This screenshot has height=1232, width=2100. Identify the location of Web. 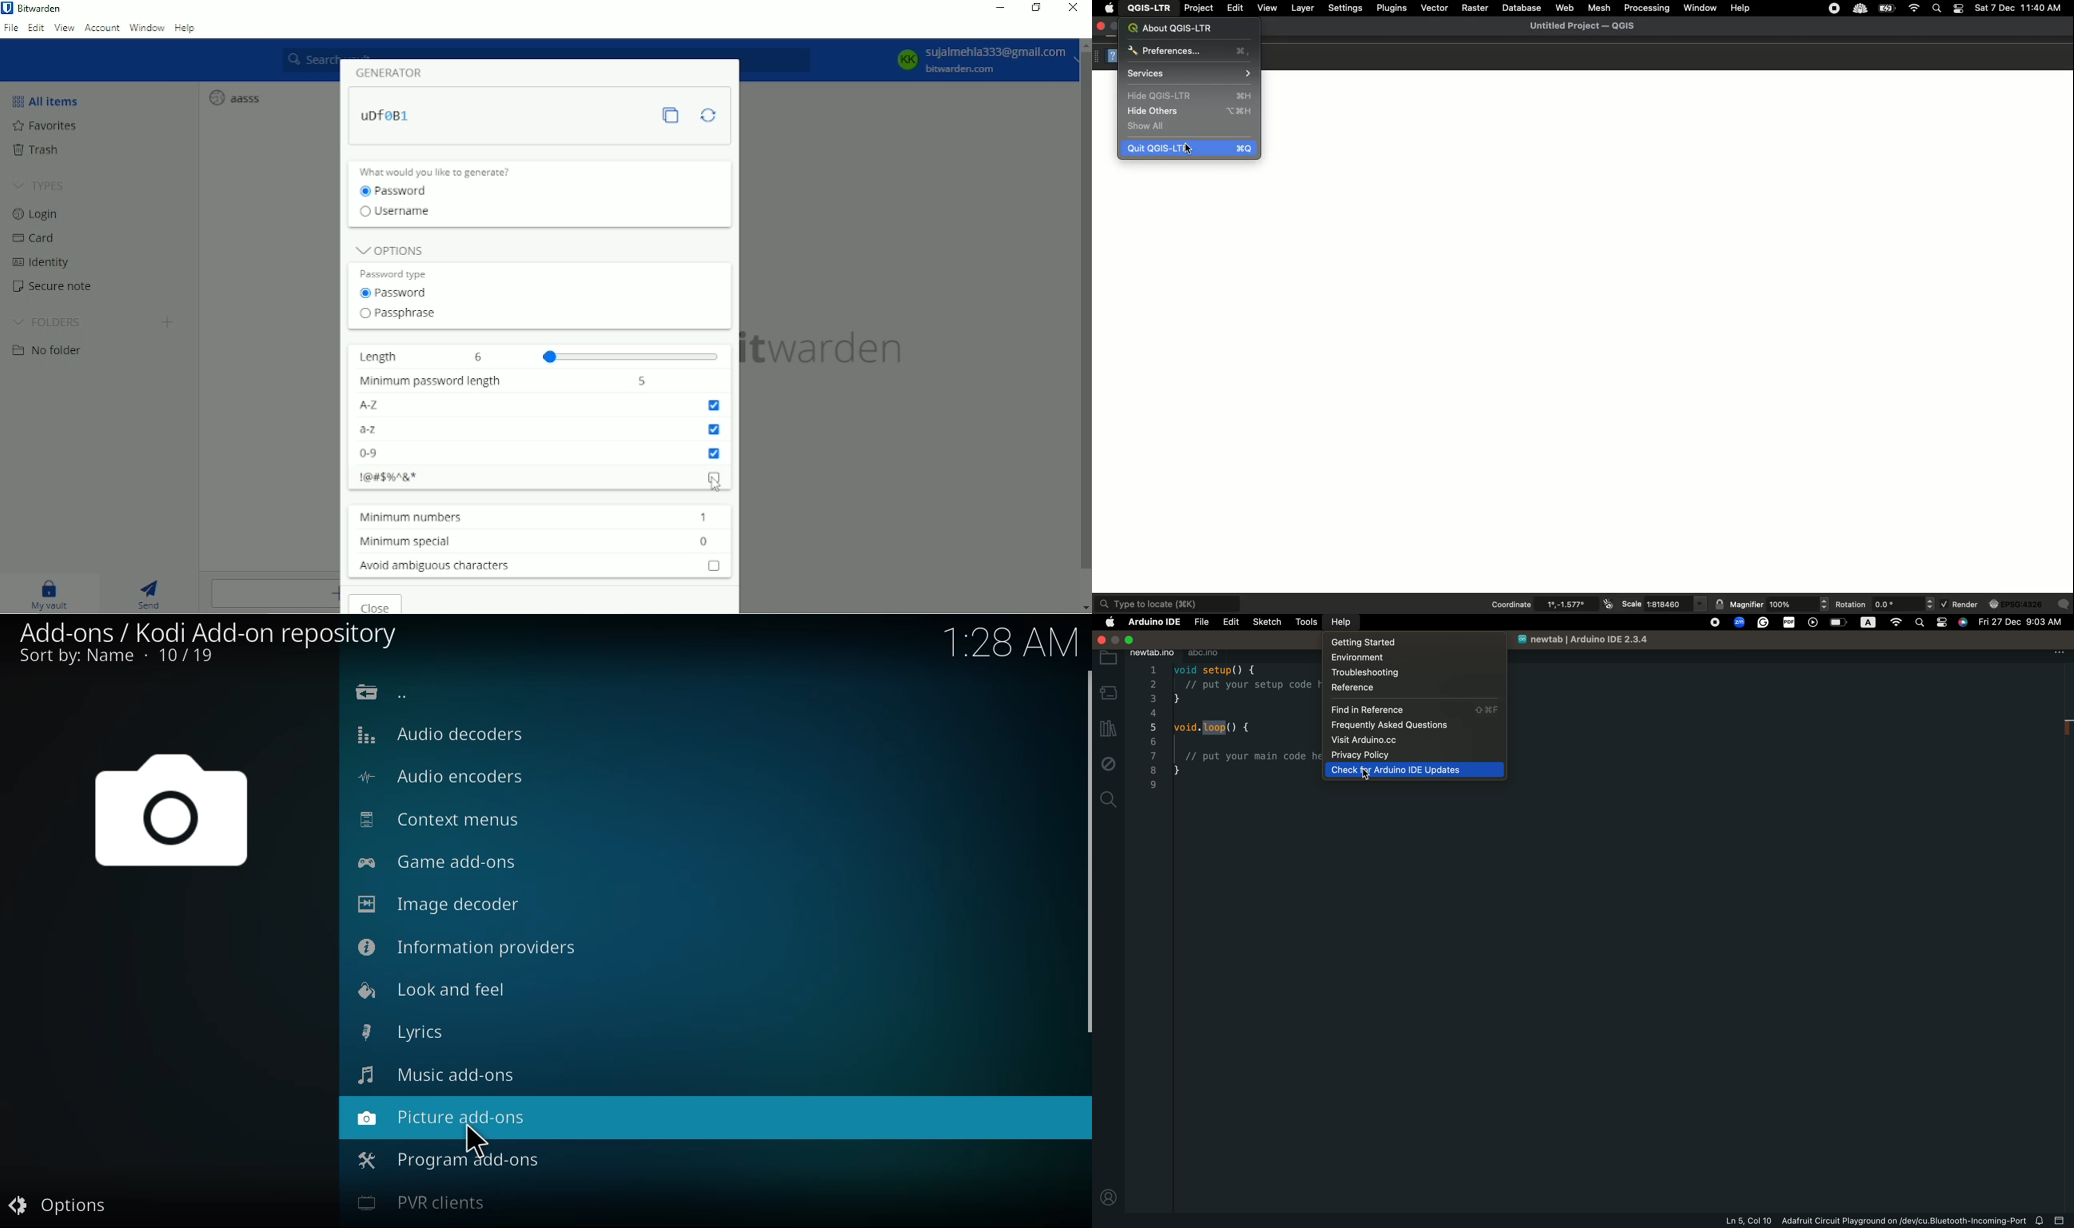
(1567, 8).